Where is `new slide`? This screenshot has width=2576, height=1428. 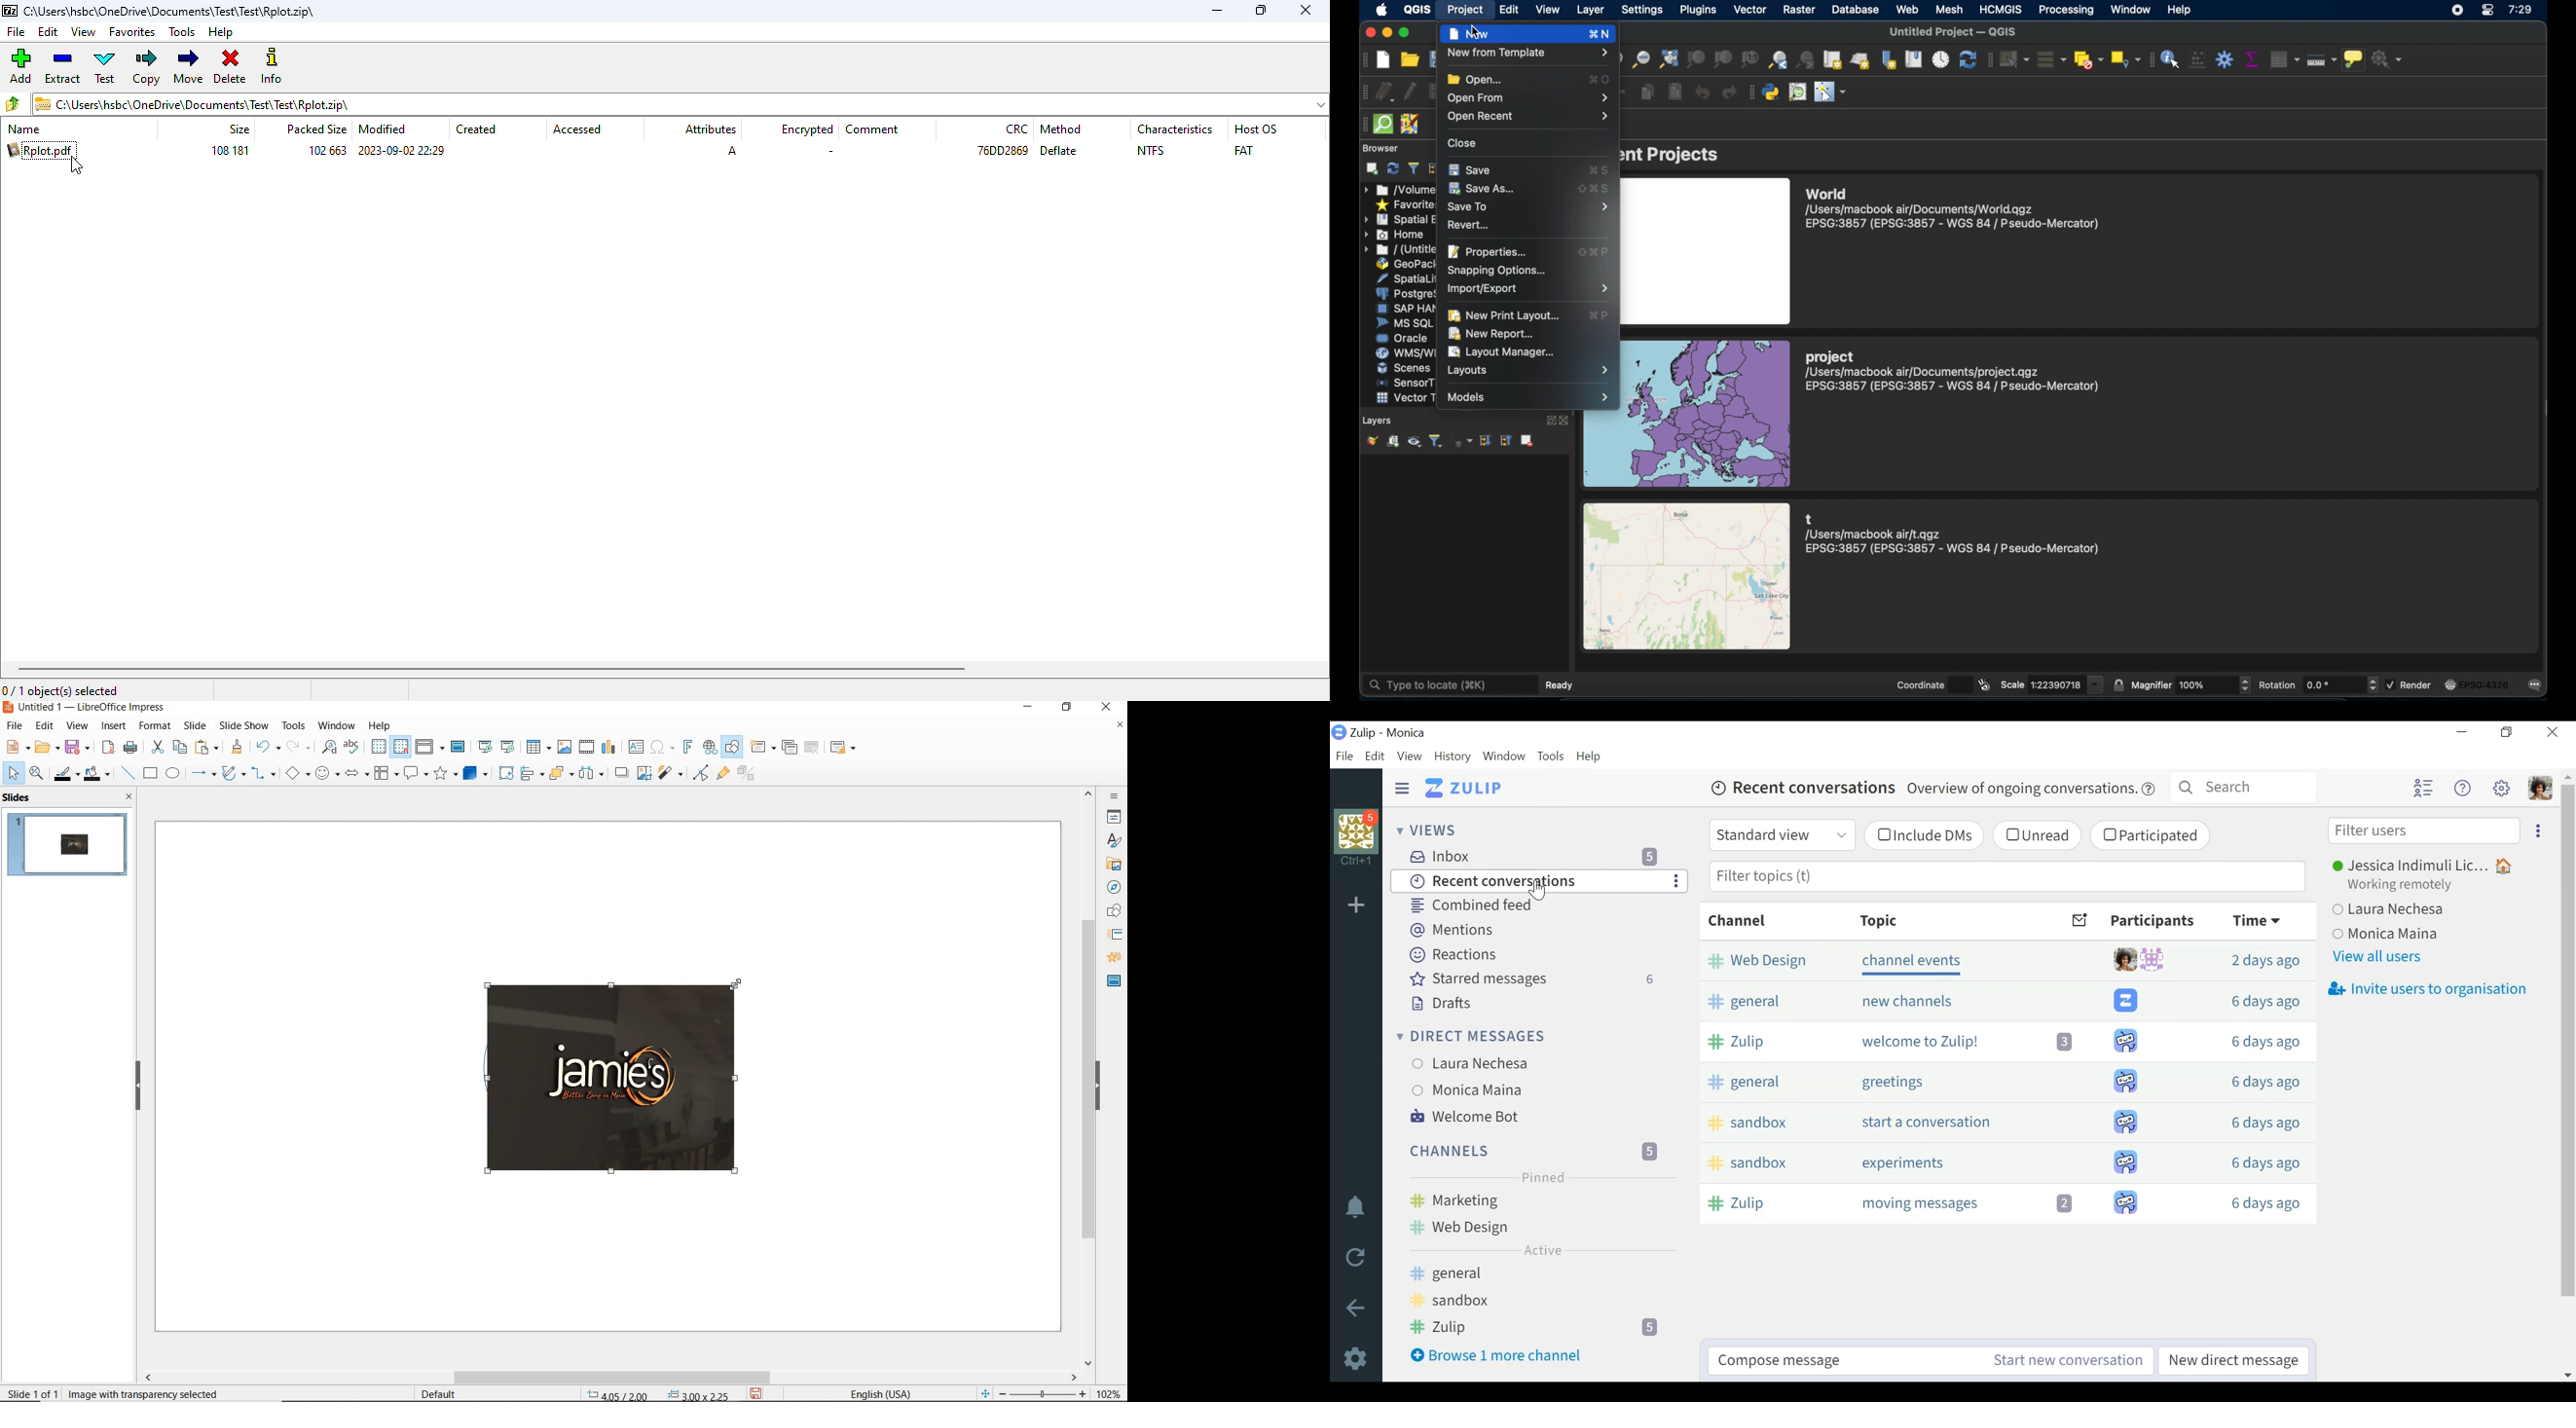
new slide is located at coordinates (763, 747).